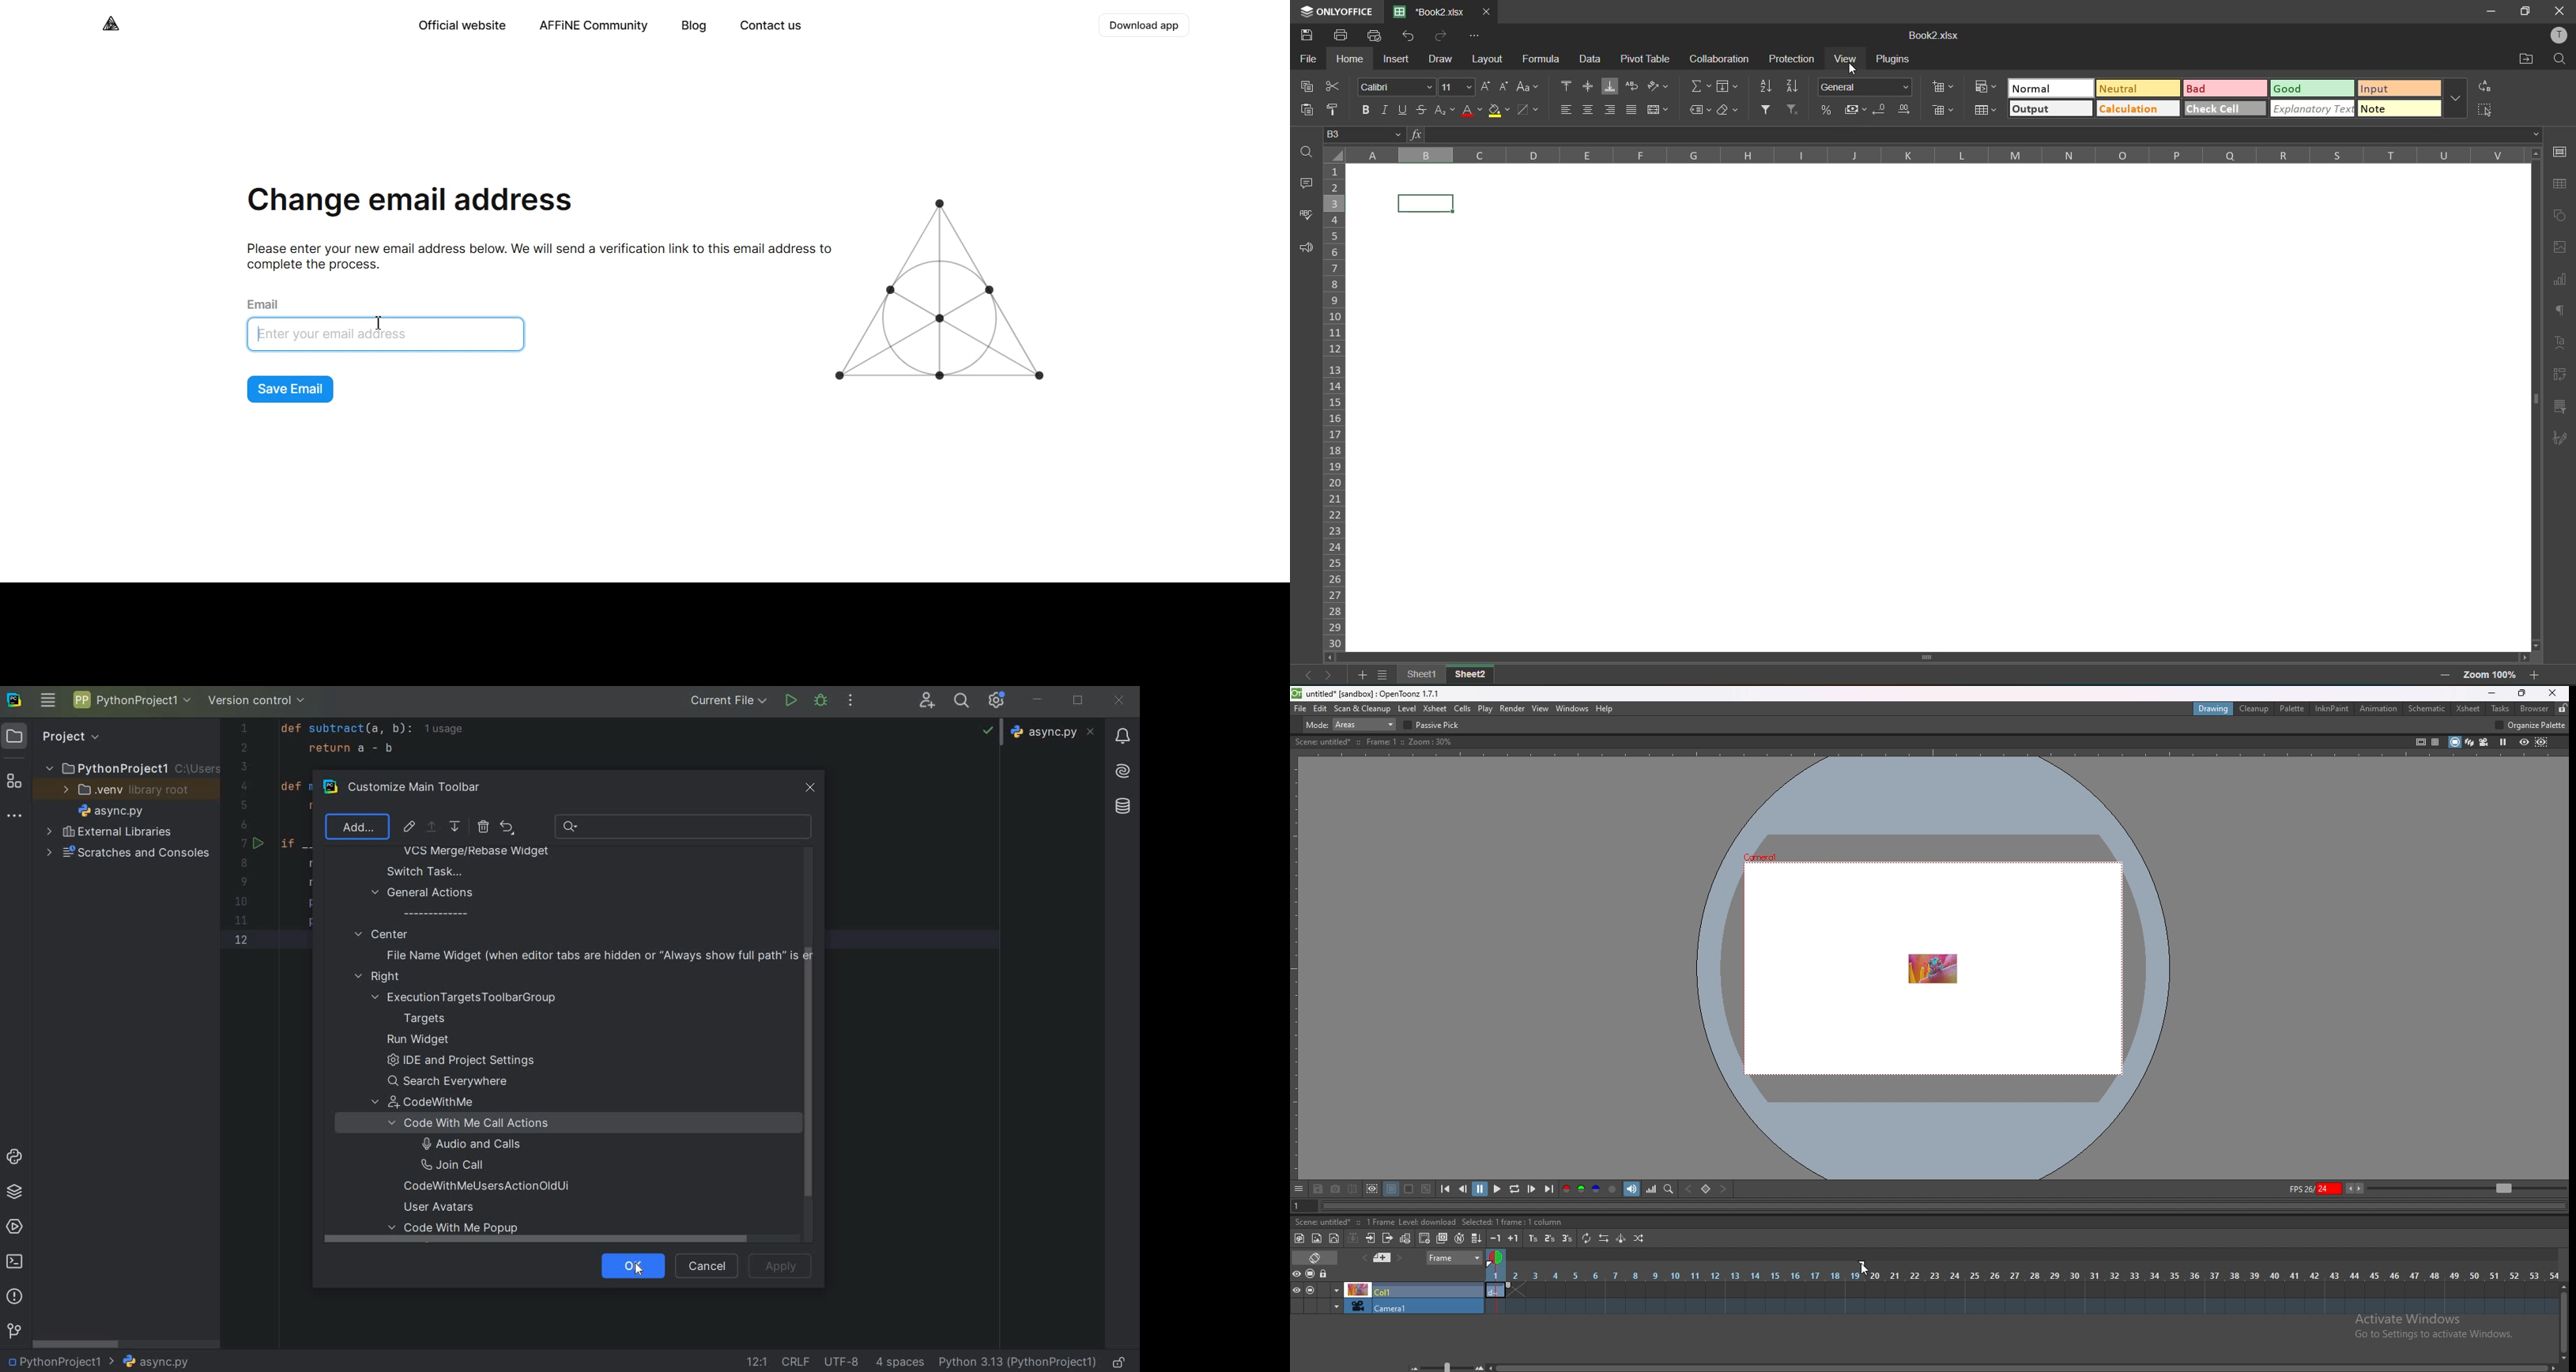 The image size is (2576, 1372). Describe the element at coordinates (2562, 310) in the screenshot. I see `paragraph` at that location.